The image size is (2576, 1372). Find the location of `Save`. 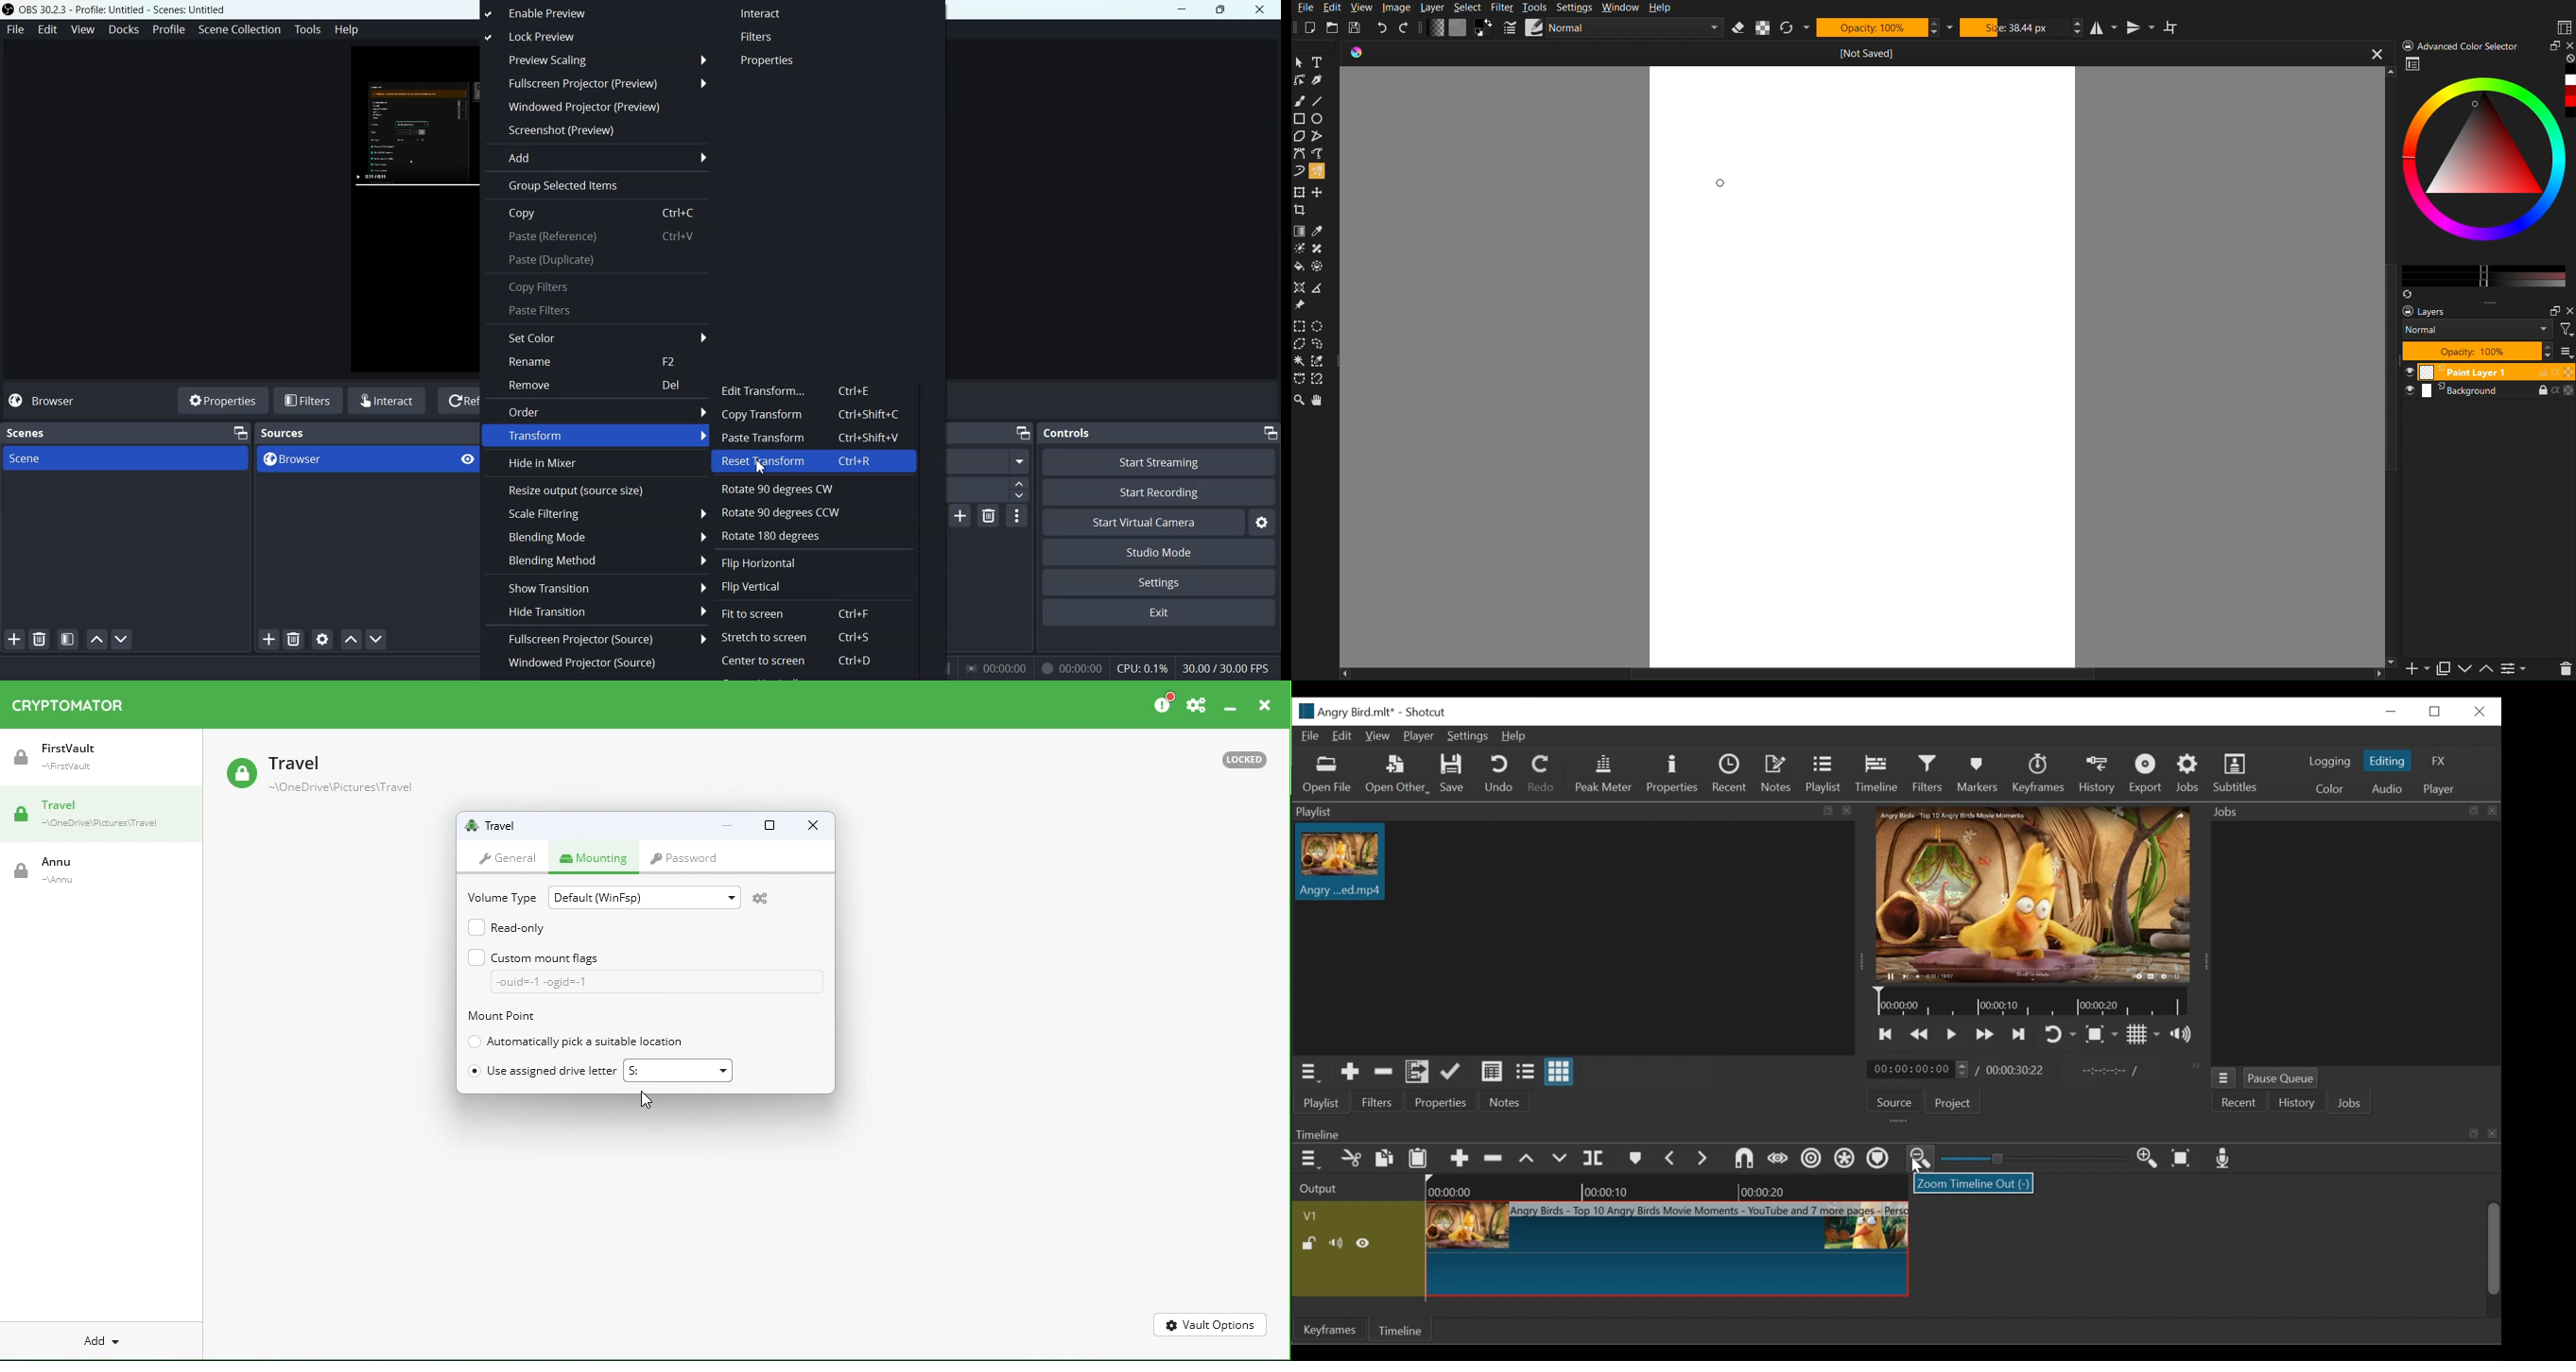

Save is located at coordinates (1354, 25).